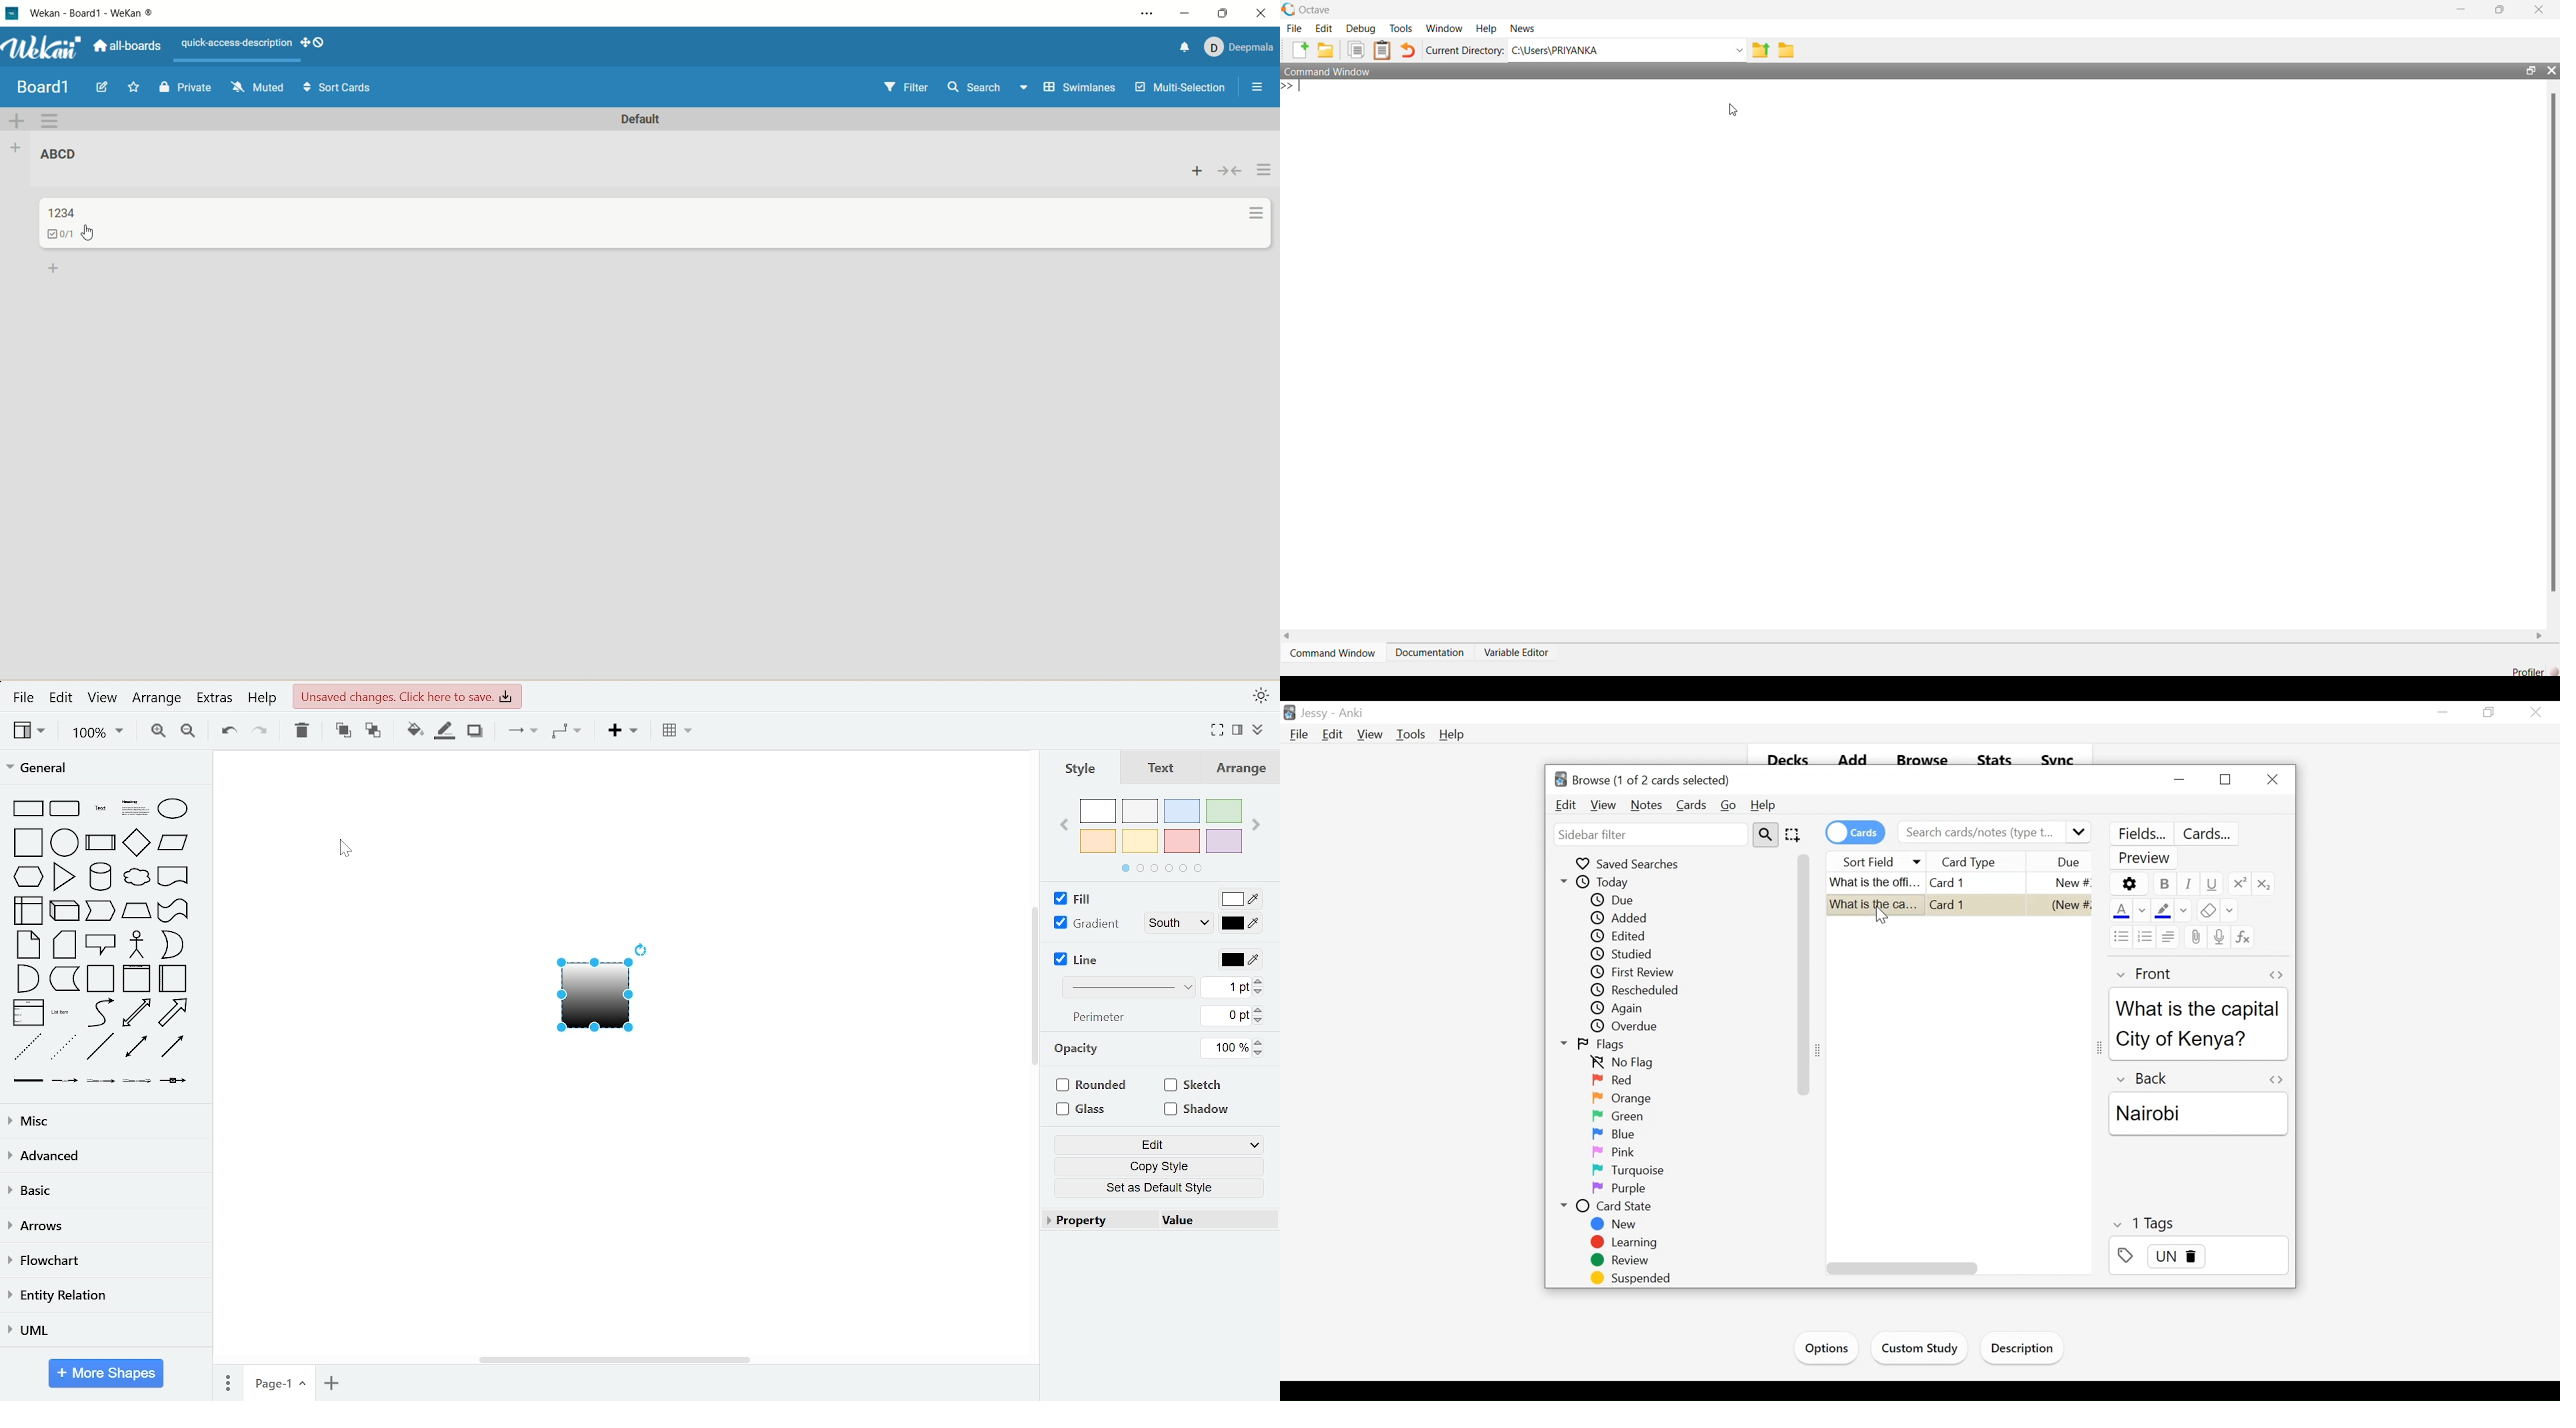 Image resolution: width=2576 pixels, height=1428 pixels. What do you see at coordinates (2490, 712) in the screenshot?
I see `Restore` at bounding box center [2490, 712].